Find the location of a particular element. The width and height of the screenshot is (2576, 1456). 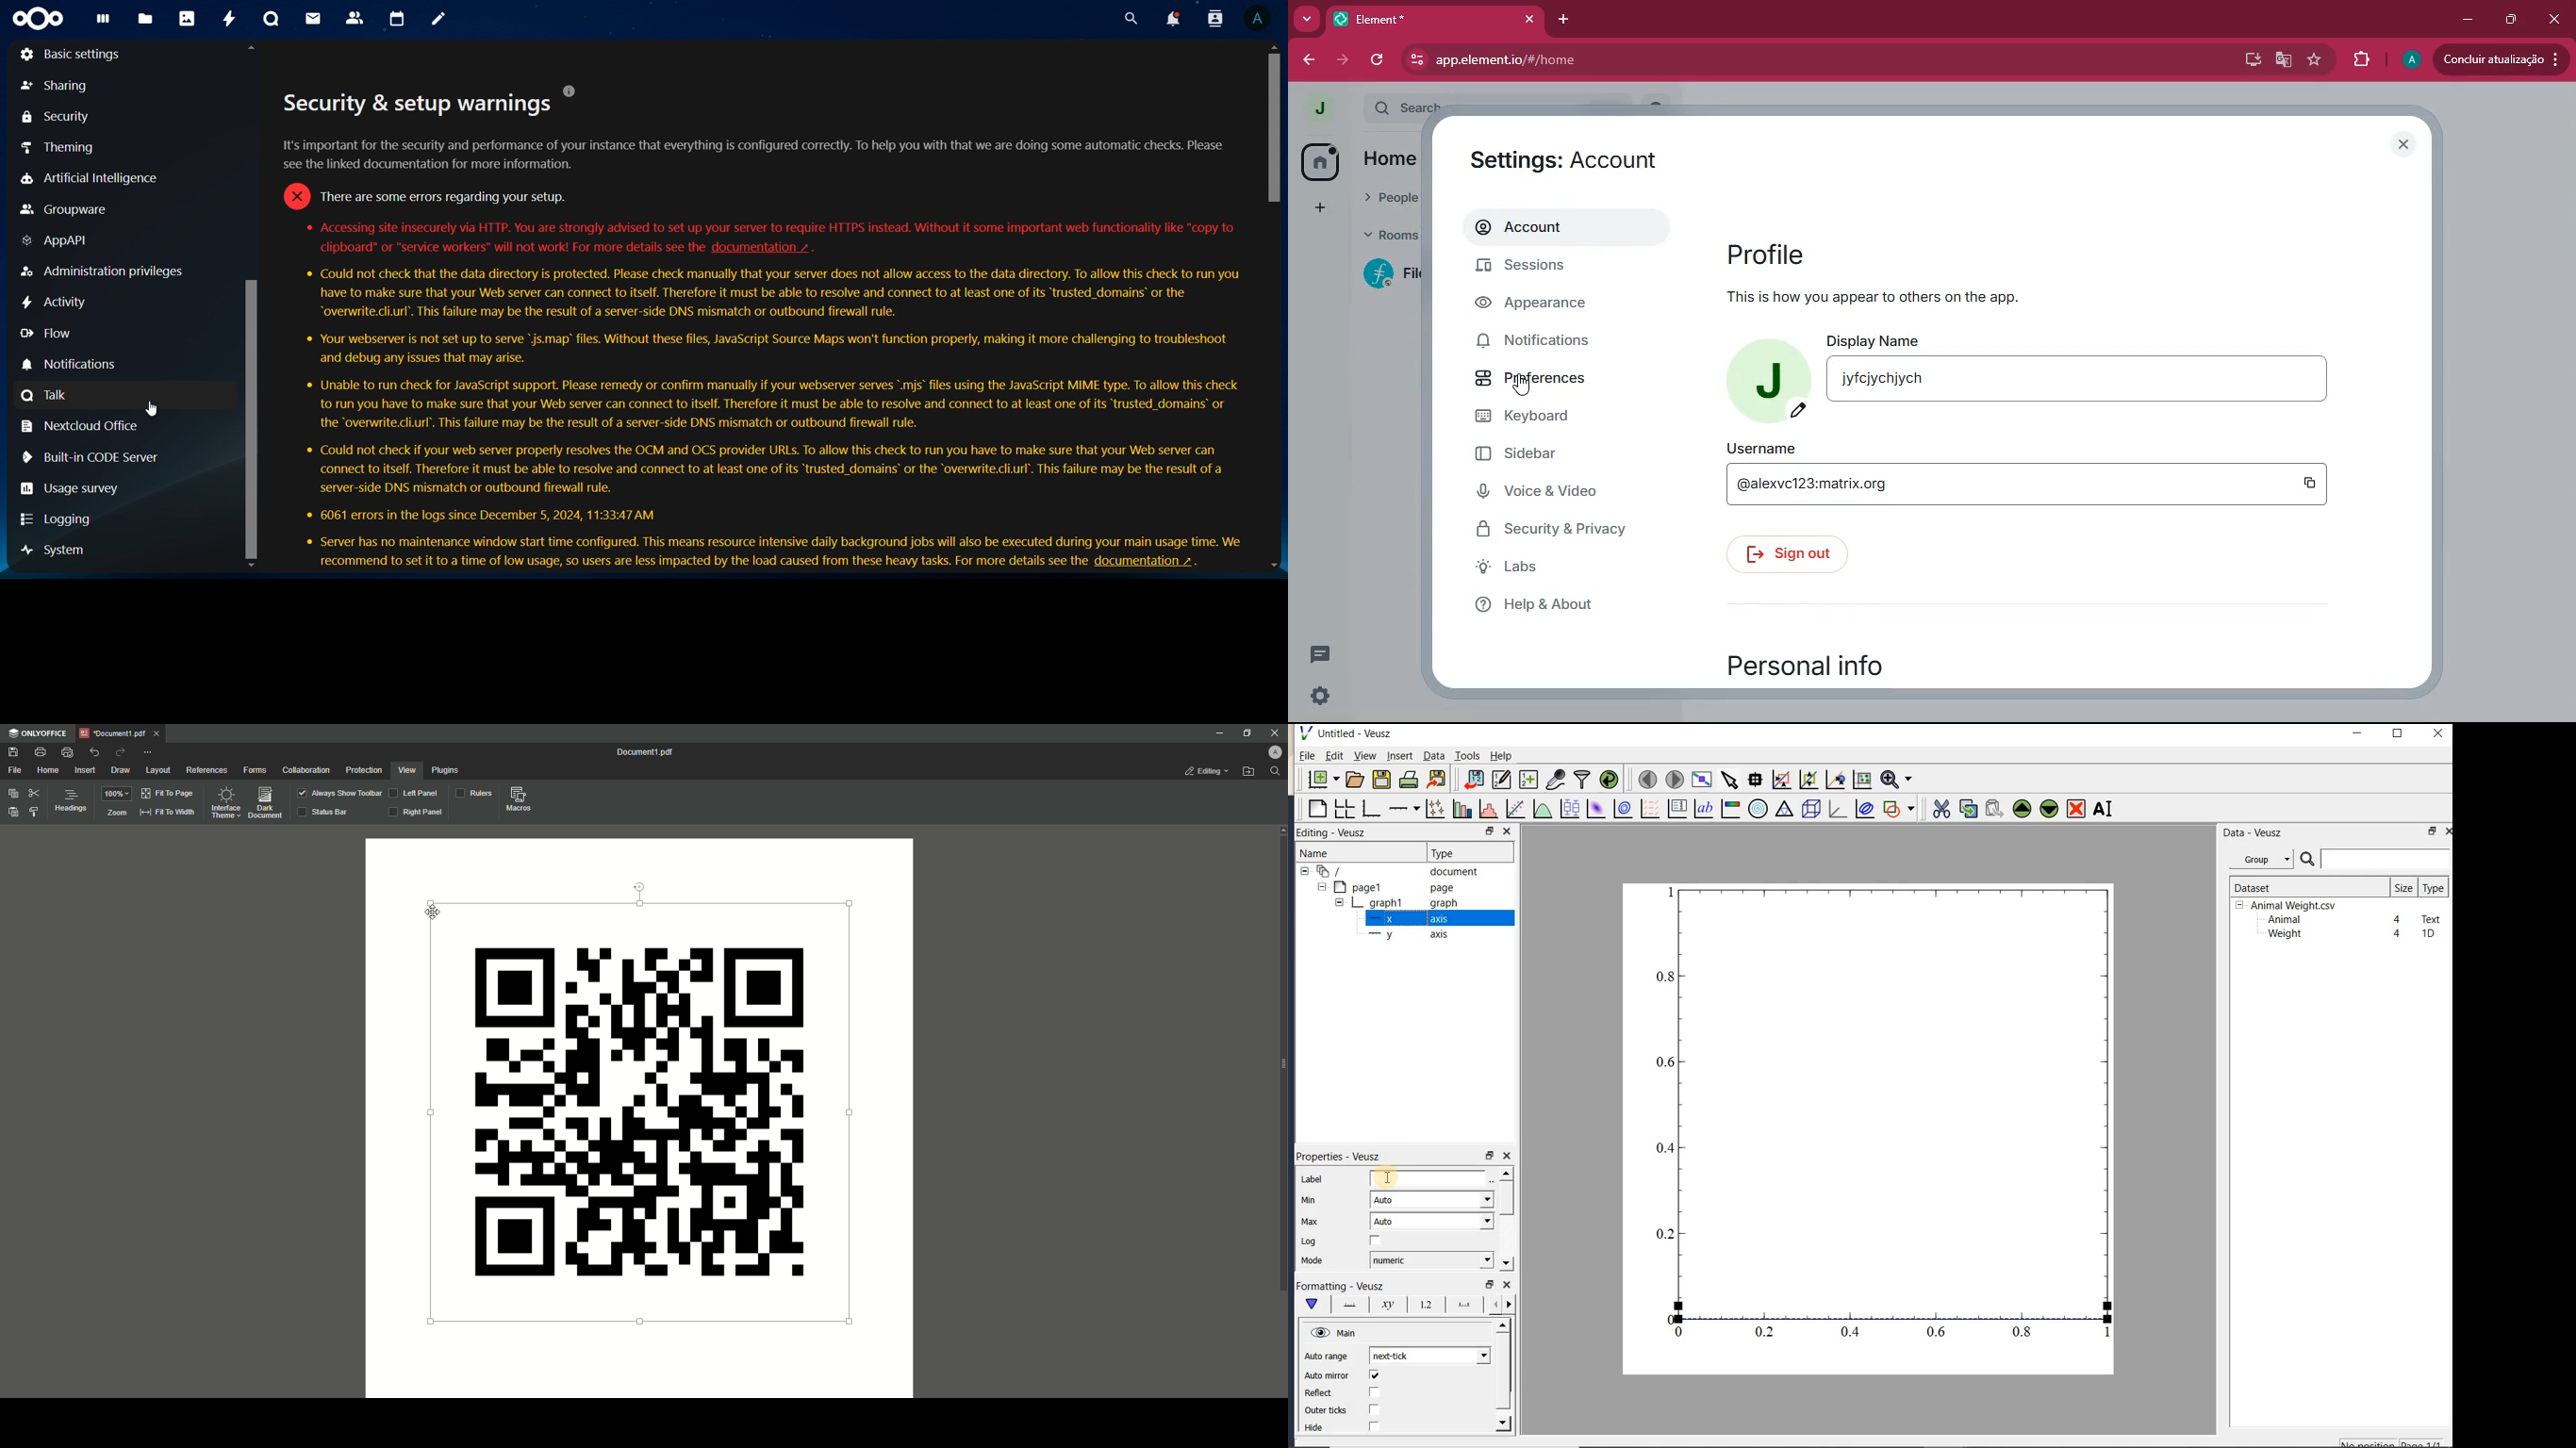

Find is located at coordinates (1275, 772).